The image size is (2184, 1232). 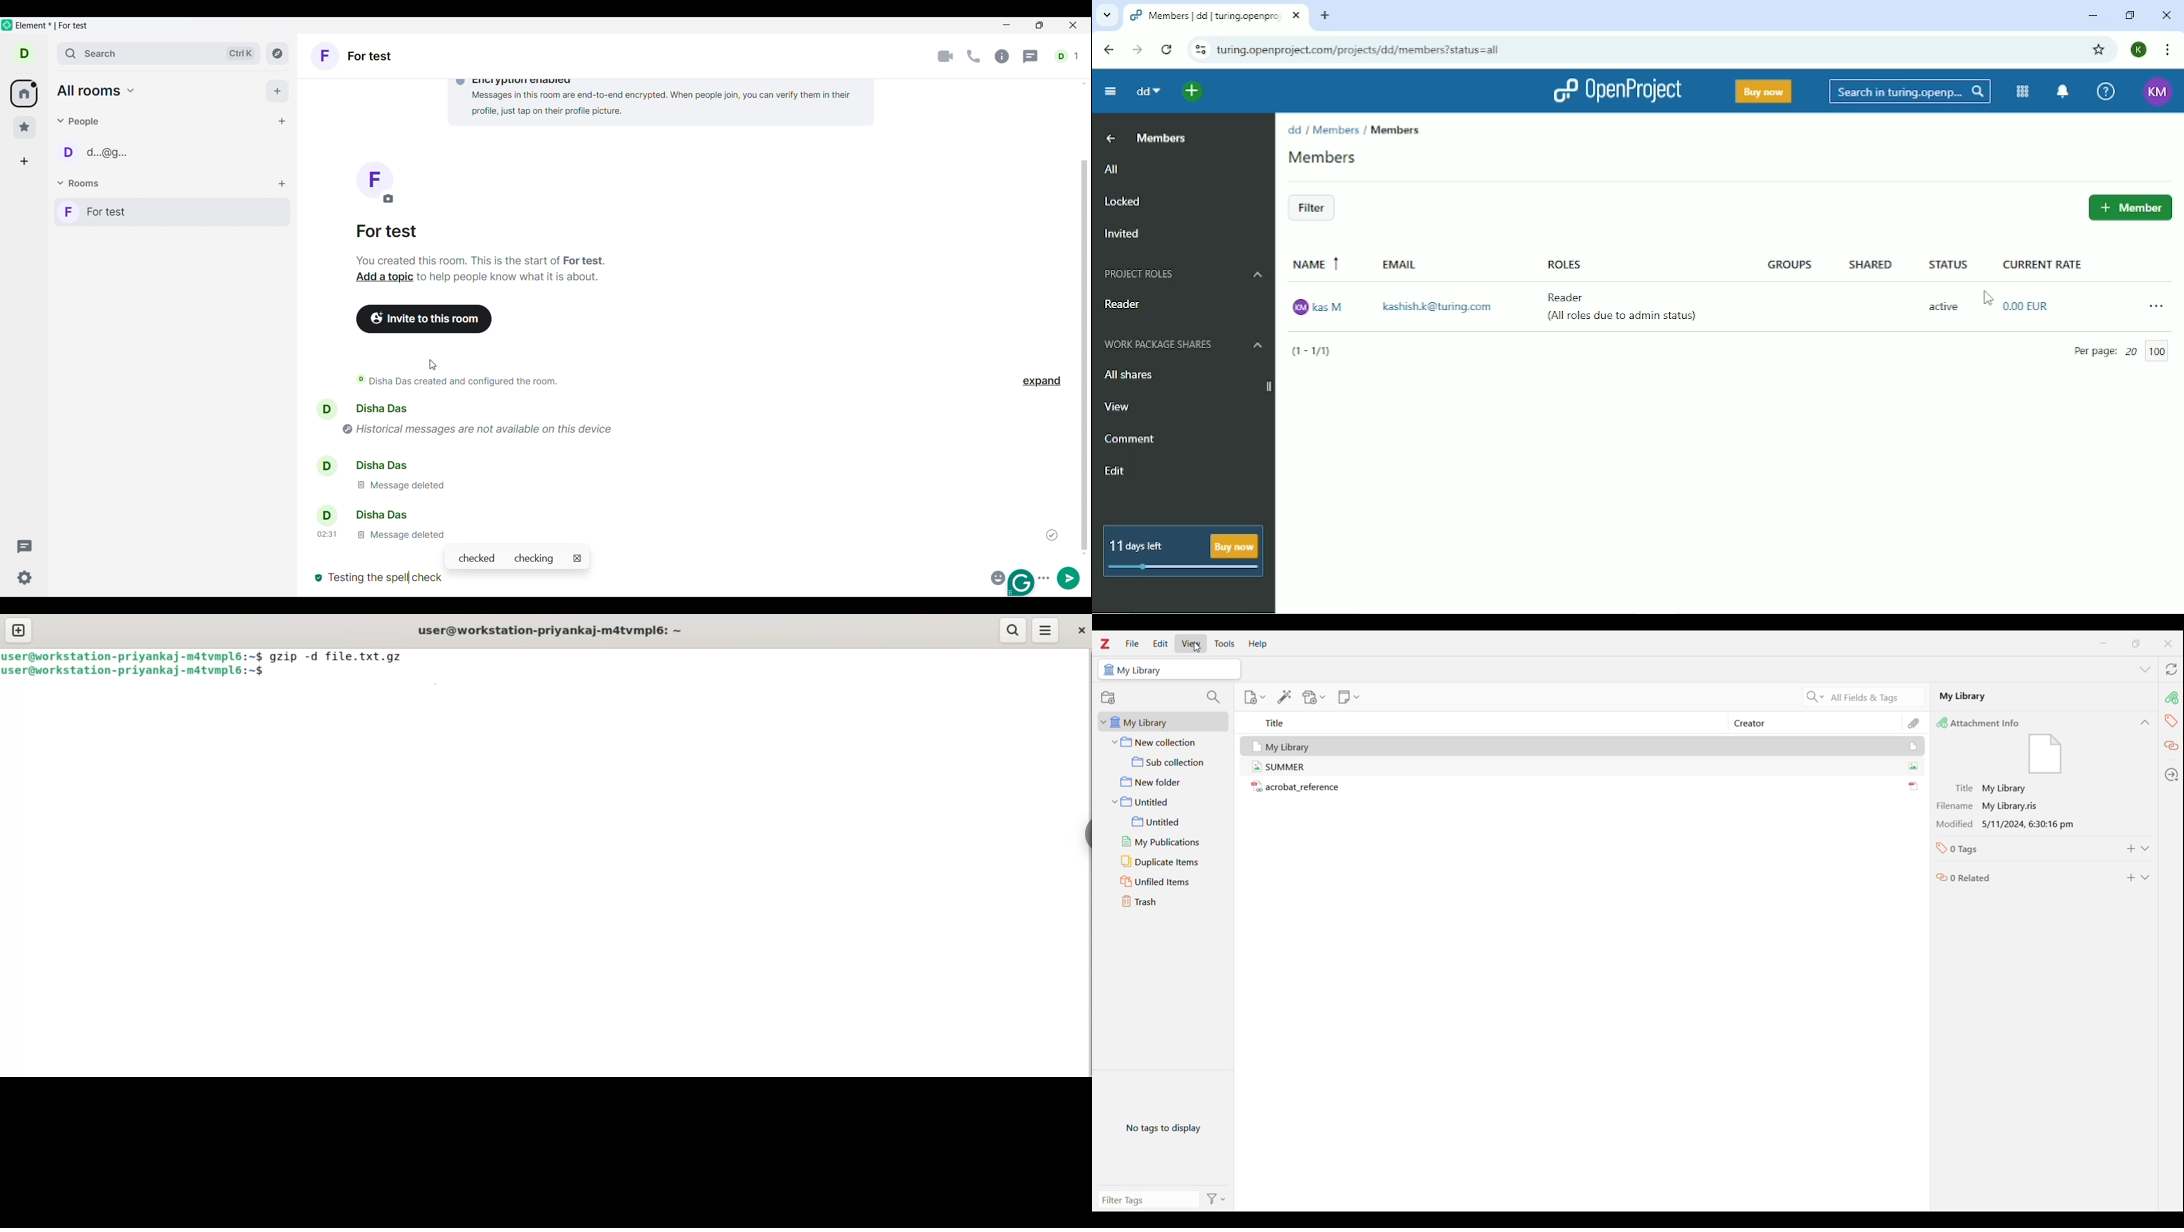 I want to click on Tools menu, so click(x=1225, y=644).